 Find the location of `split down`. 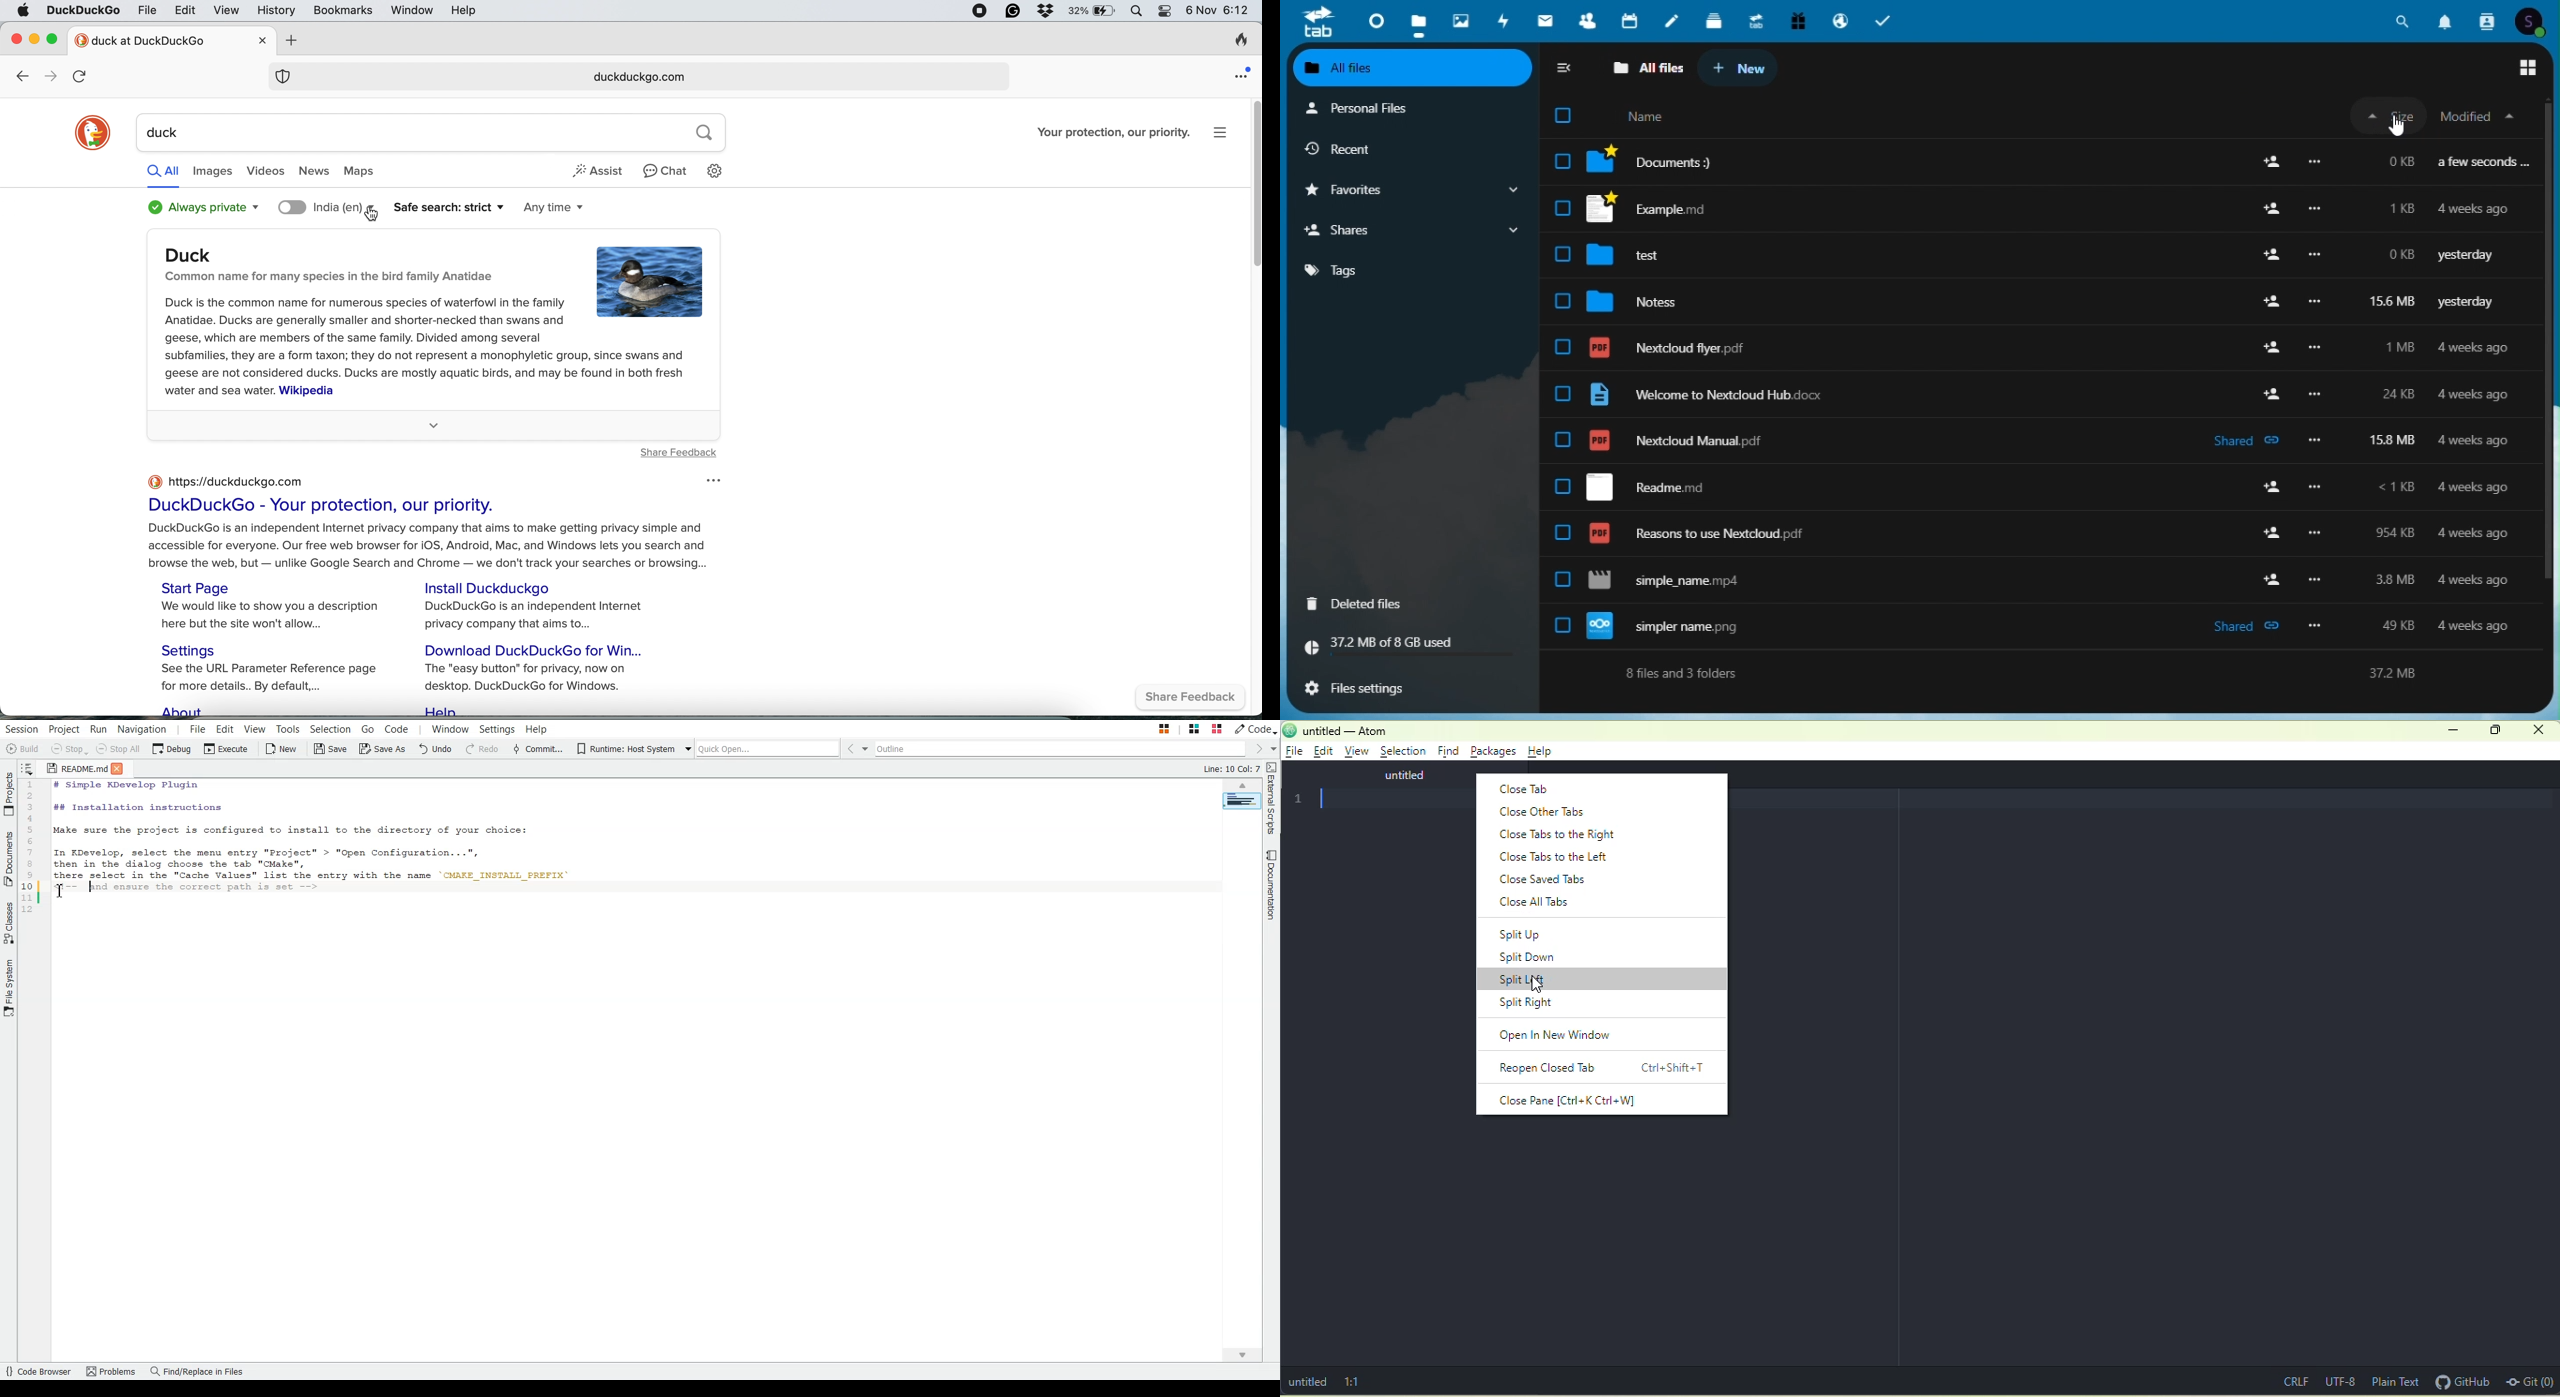

split down is located at coordinates (1536, 959).